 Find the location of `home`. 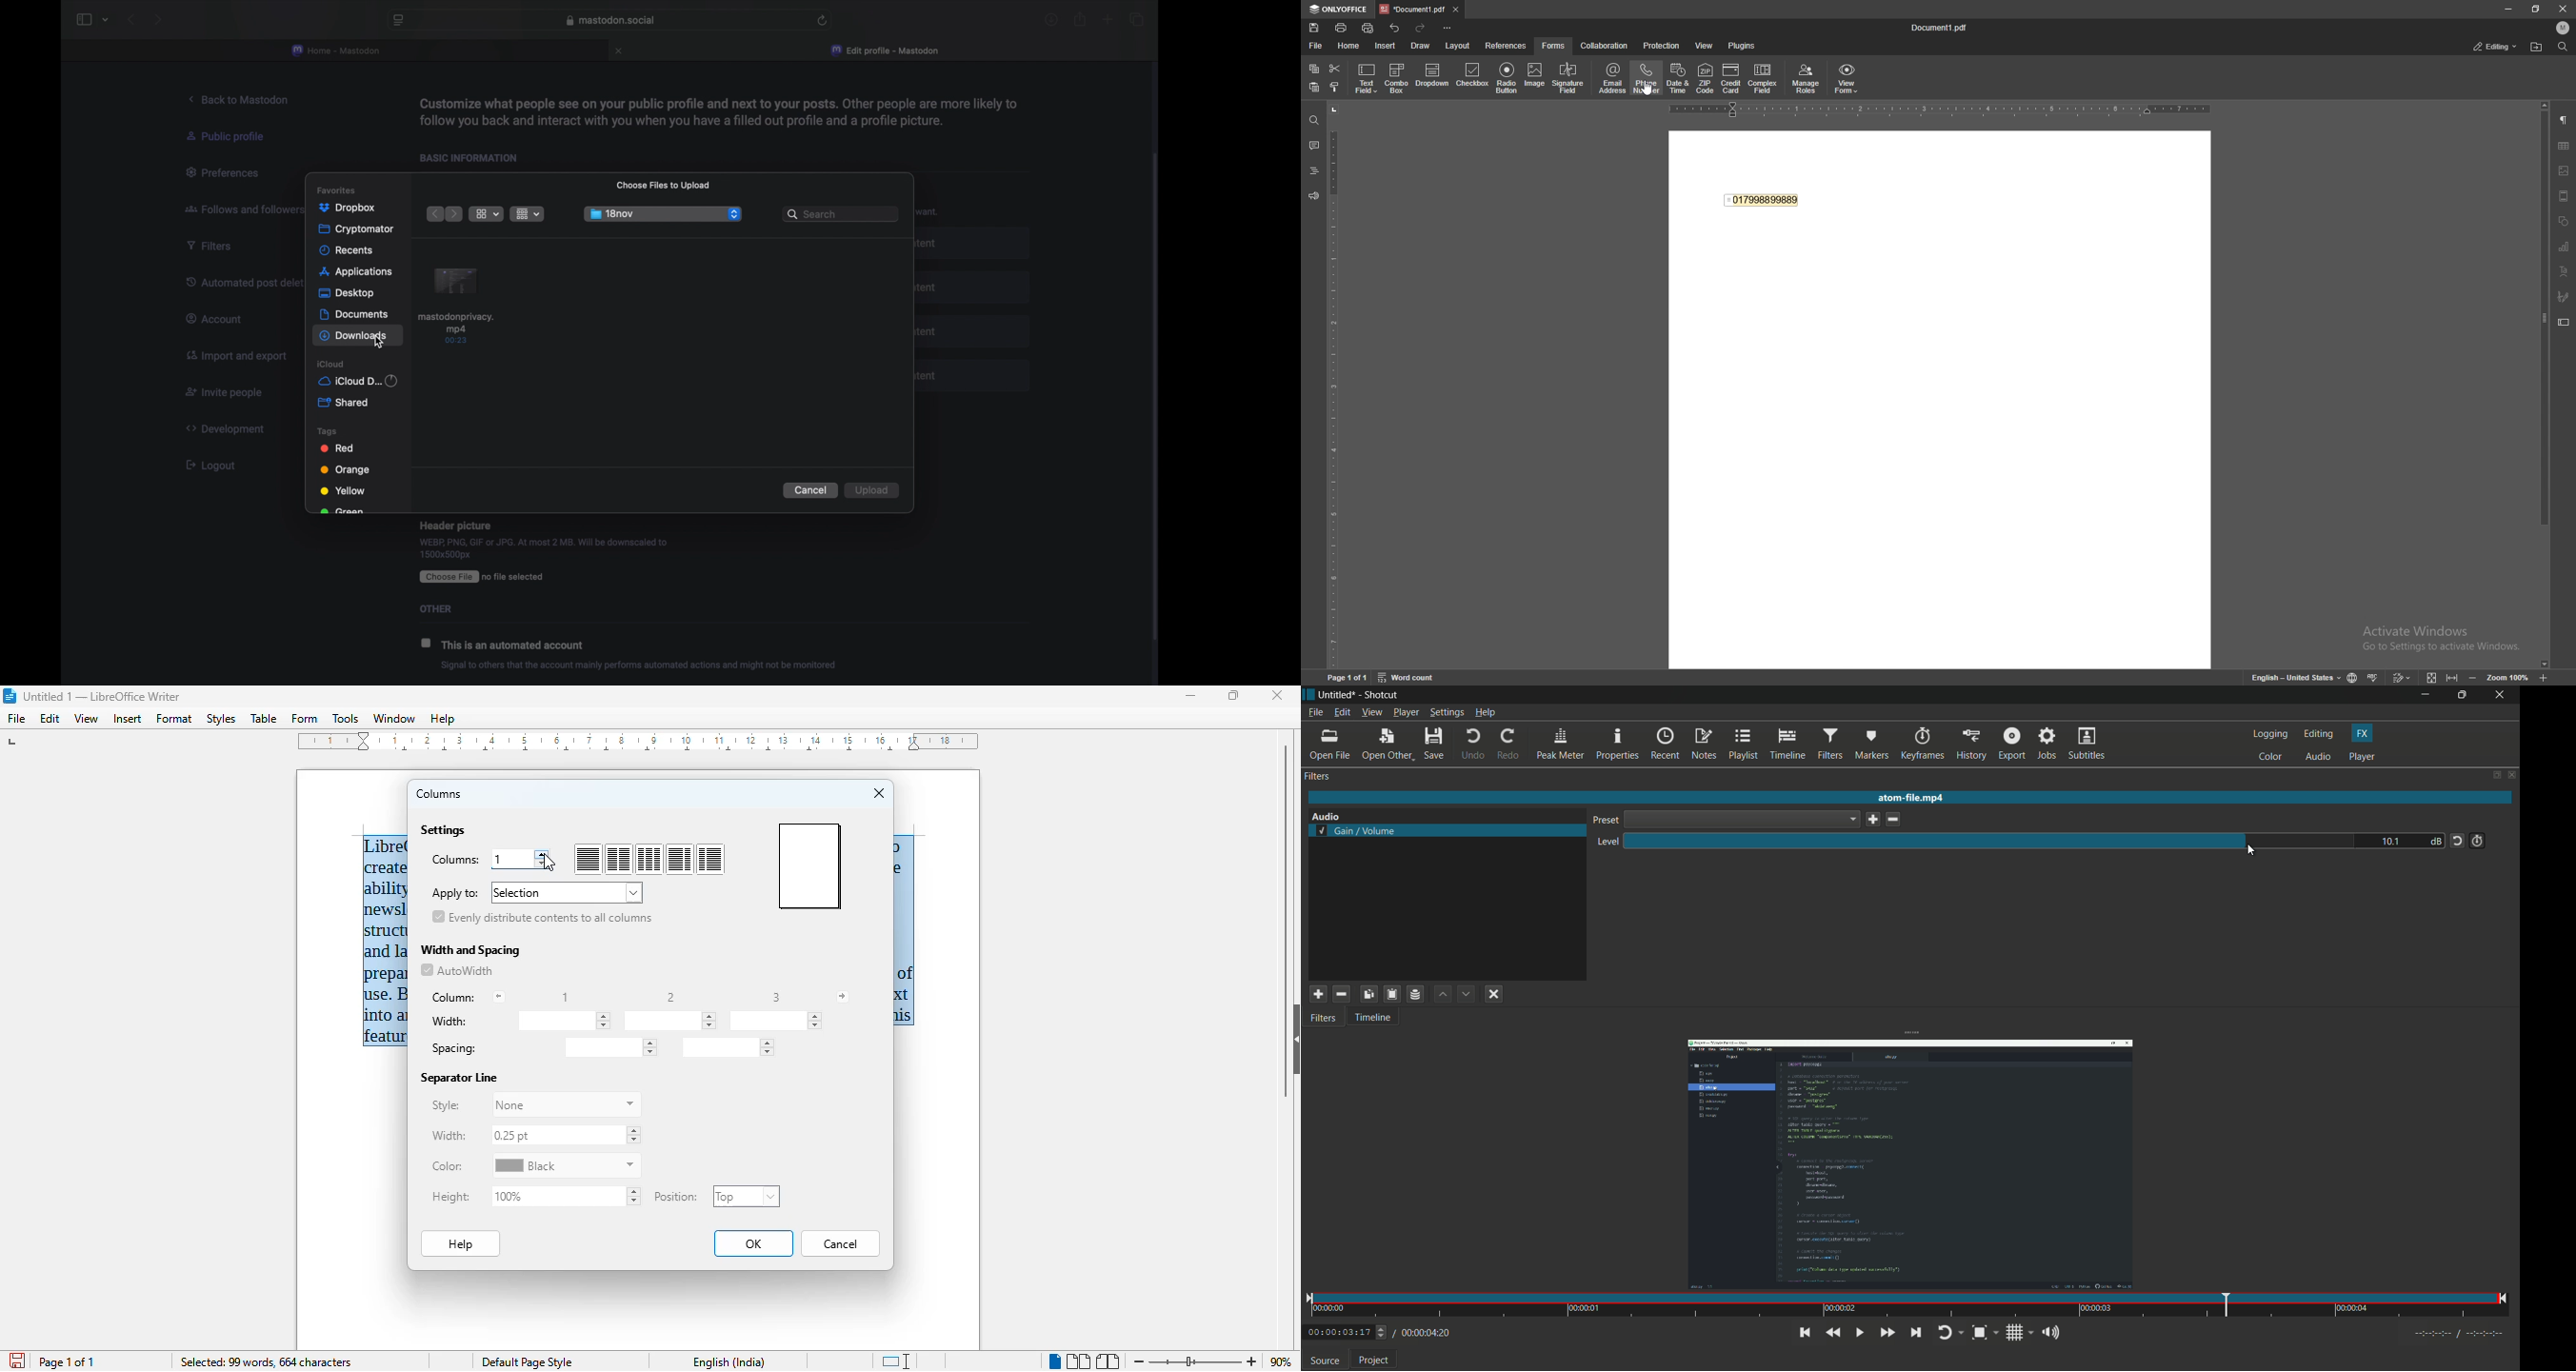

home is located at coordinates (1350, 46).